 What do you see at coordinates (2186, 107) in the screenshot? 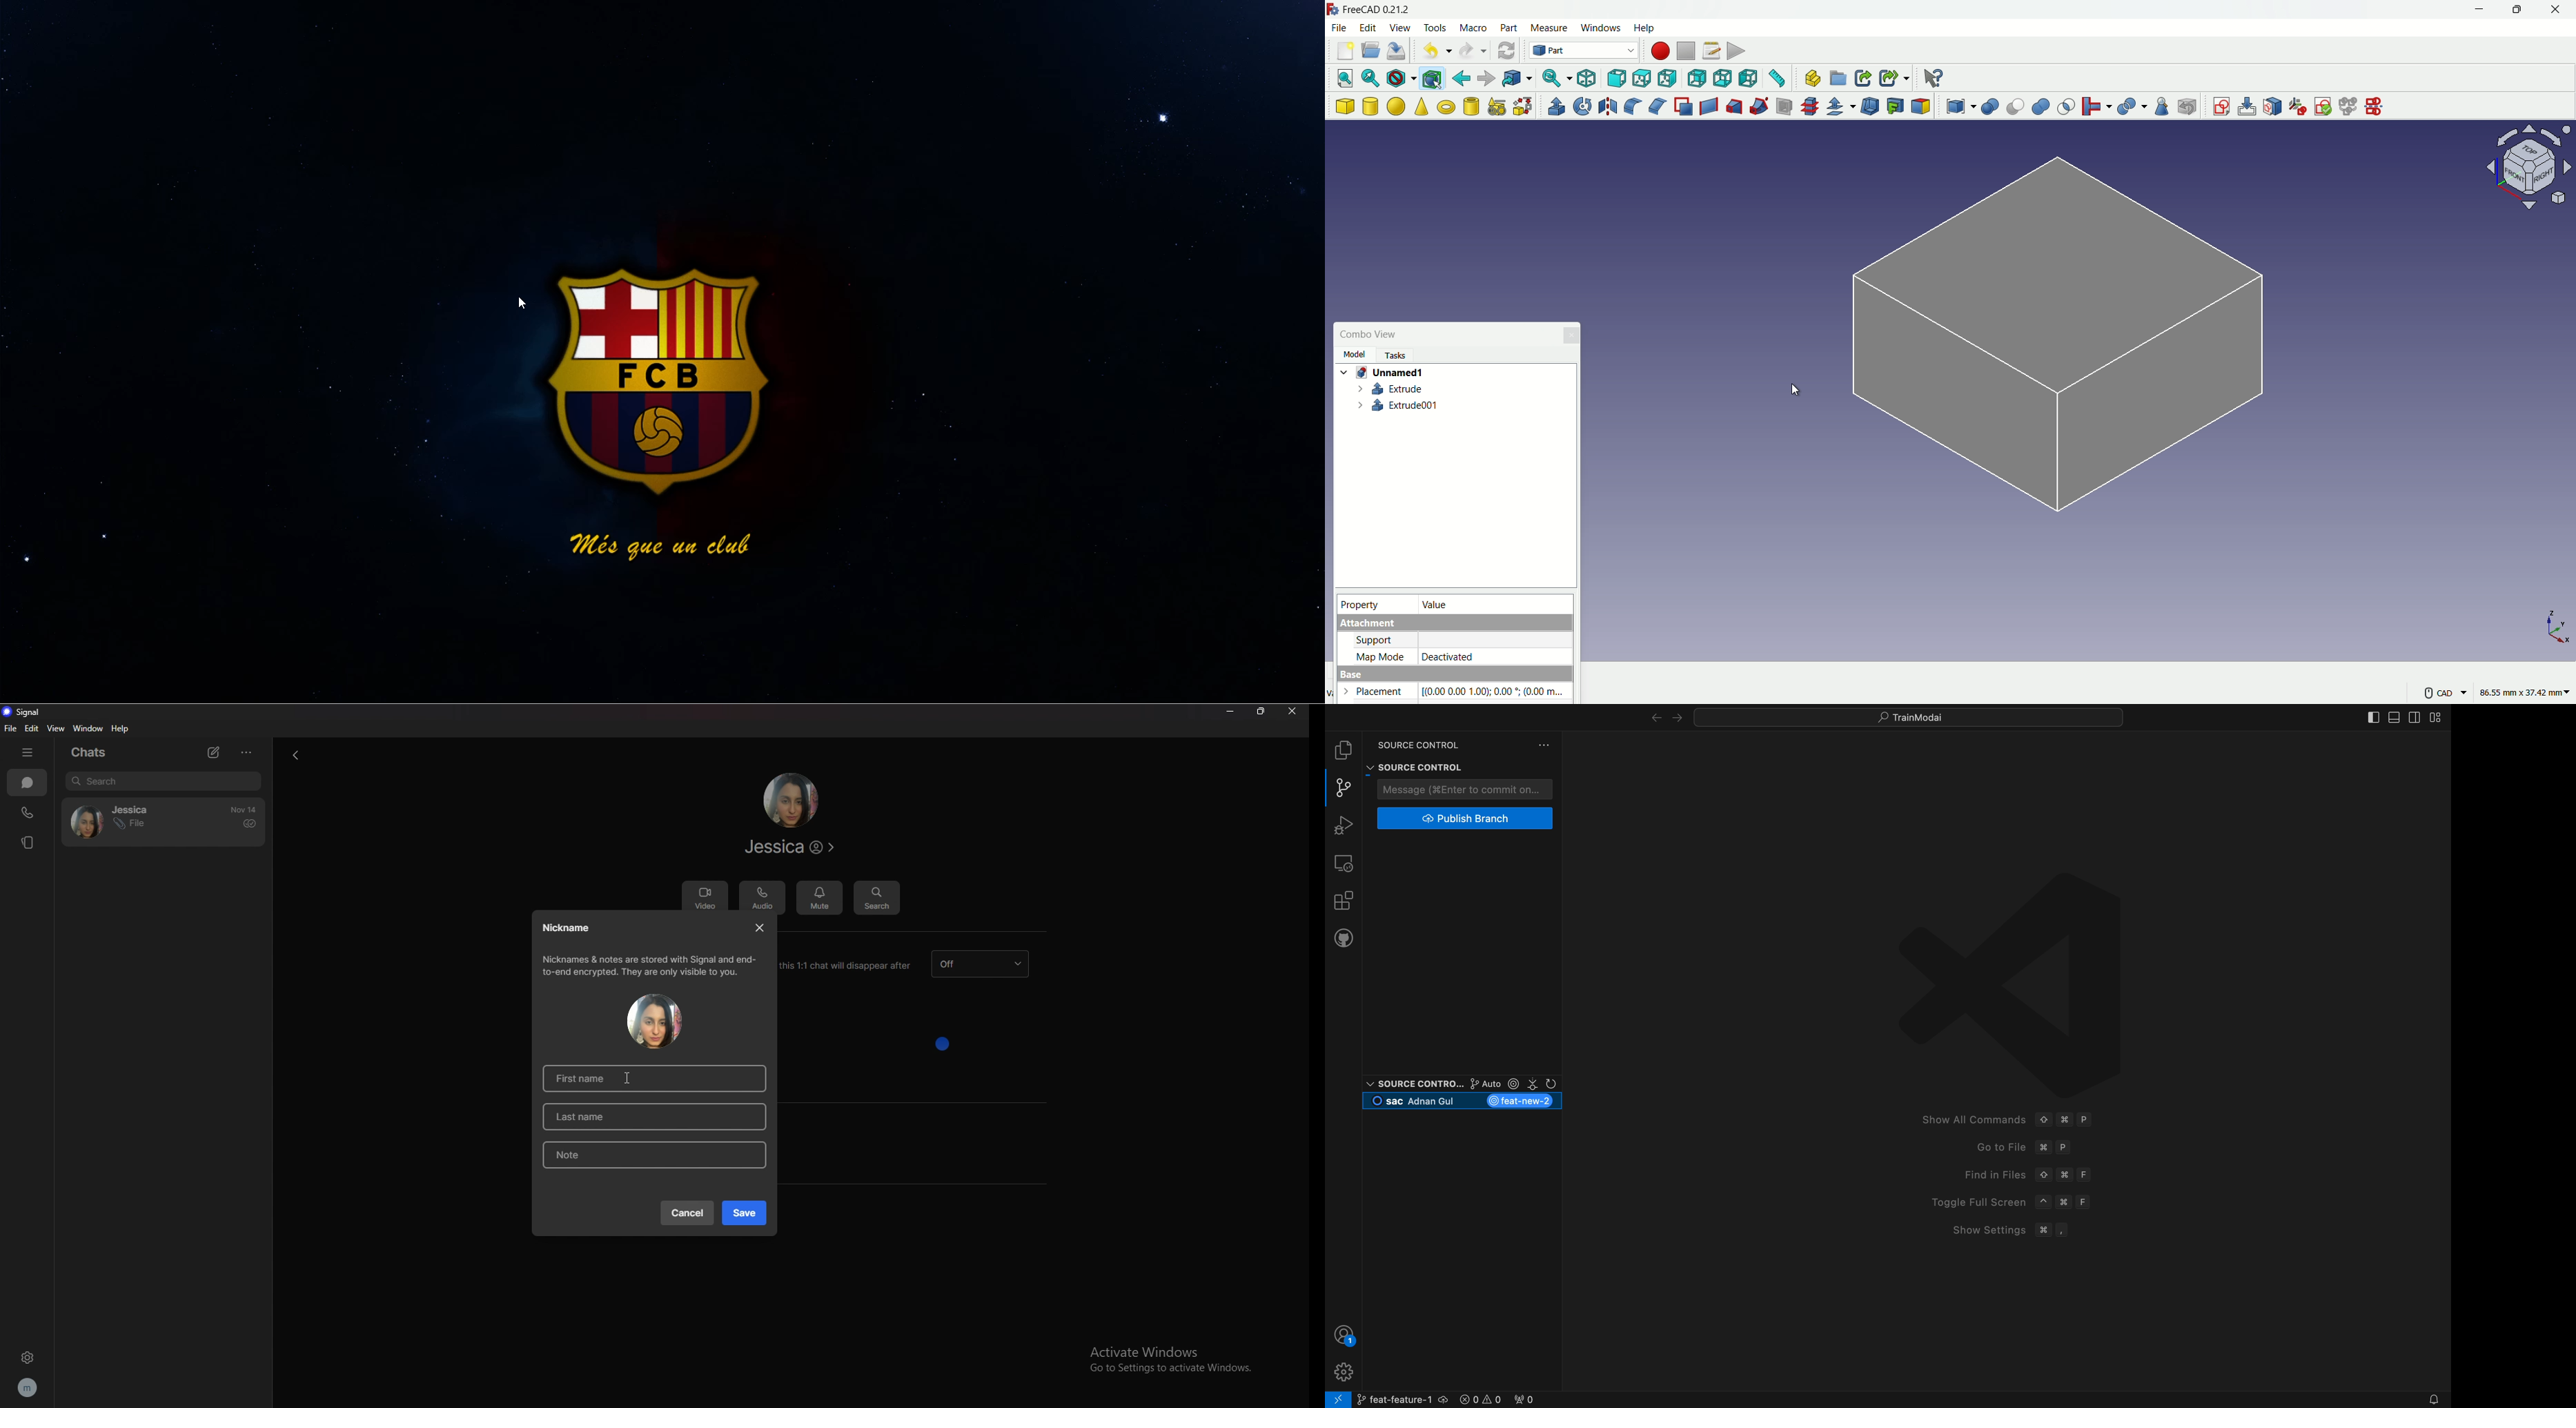
I see `defeaturing` at bounding box center [2186, 107].